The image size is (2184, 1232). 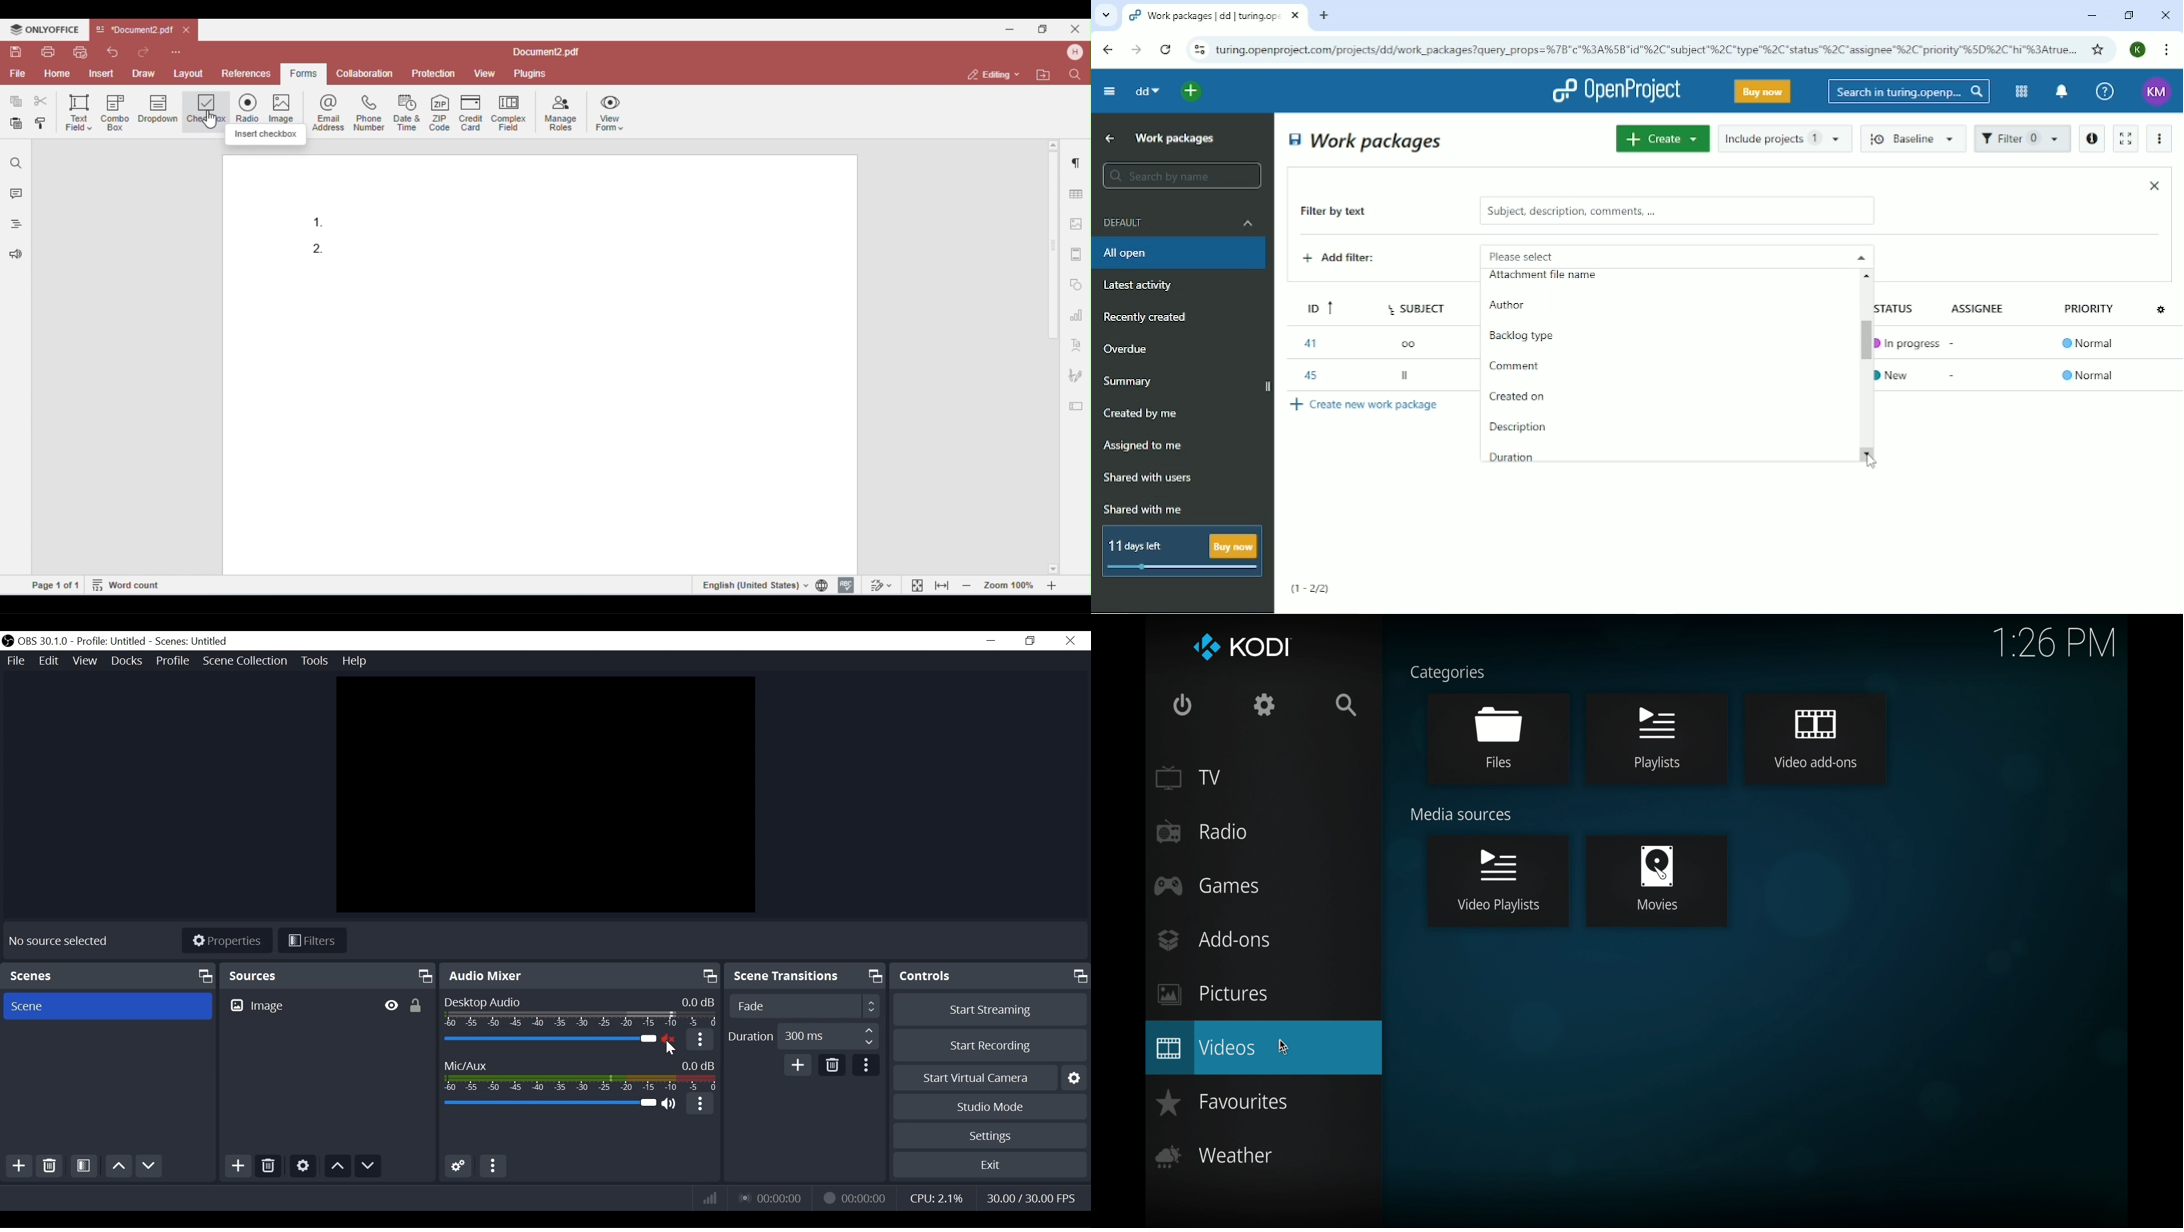 What do you see at coordinates (1213, 1157) in the screenshot?
I see `weather` at bounding box center [1213, 1157].